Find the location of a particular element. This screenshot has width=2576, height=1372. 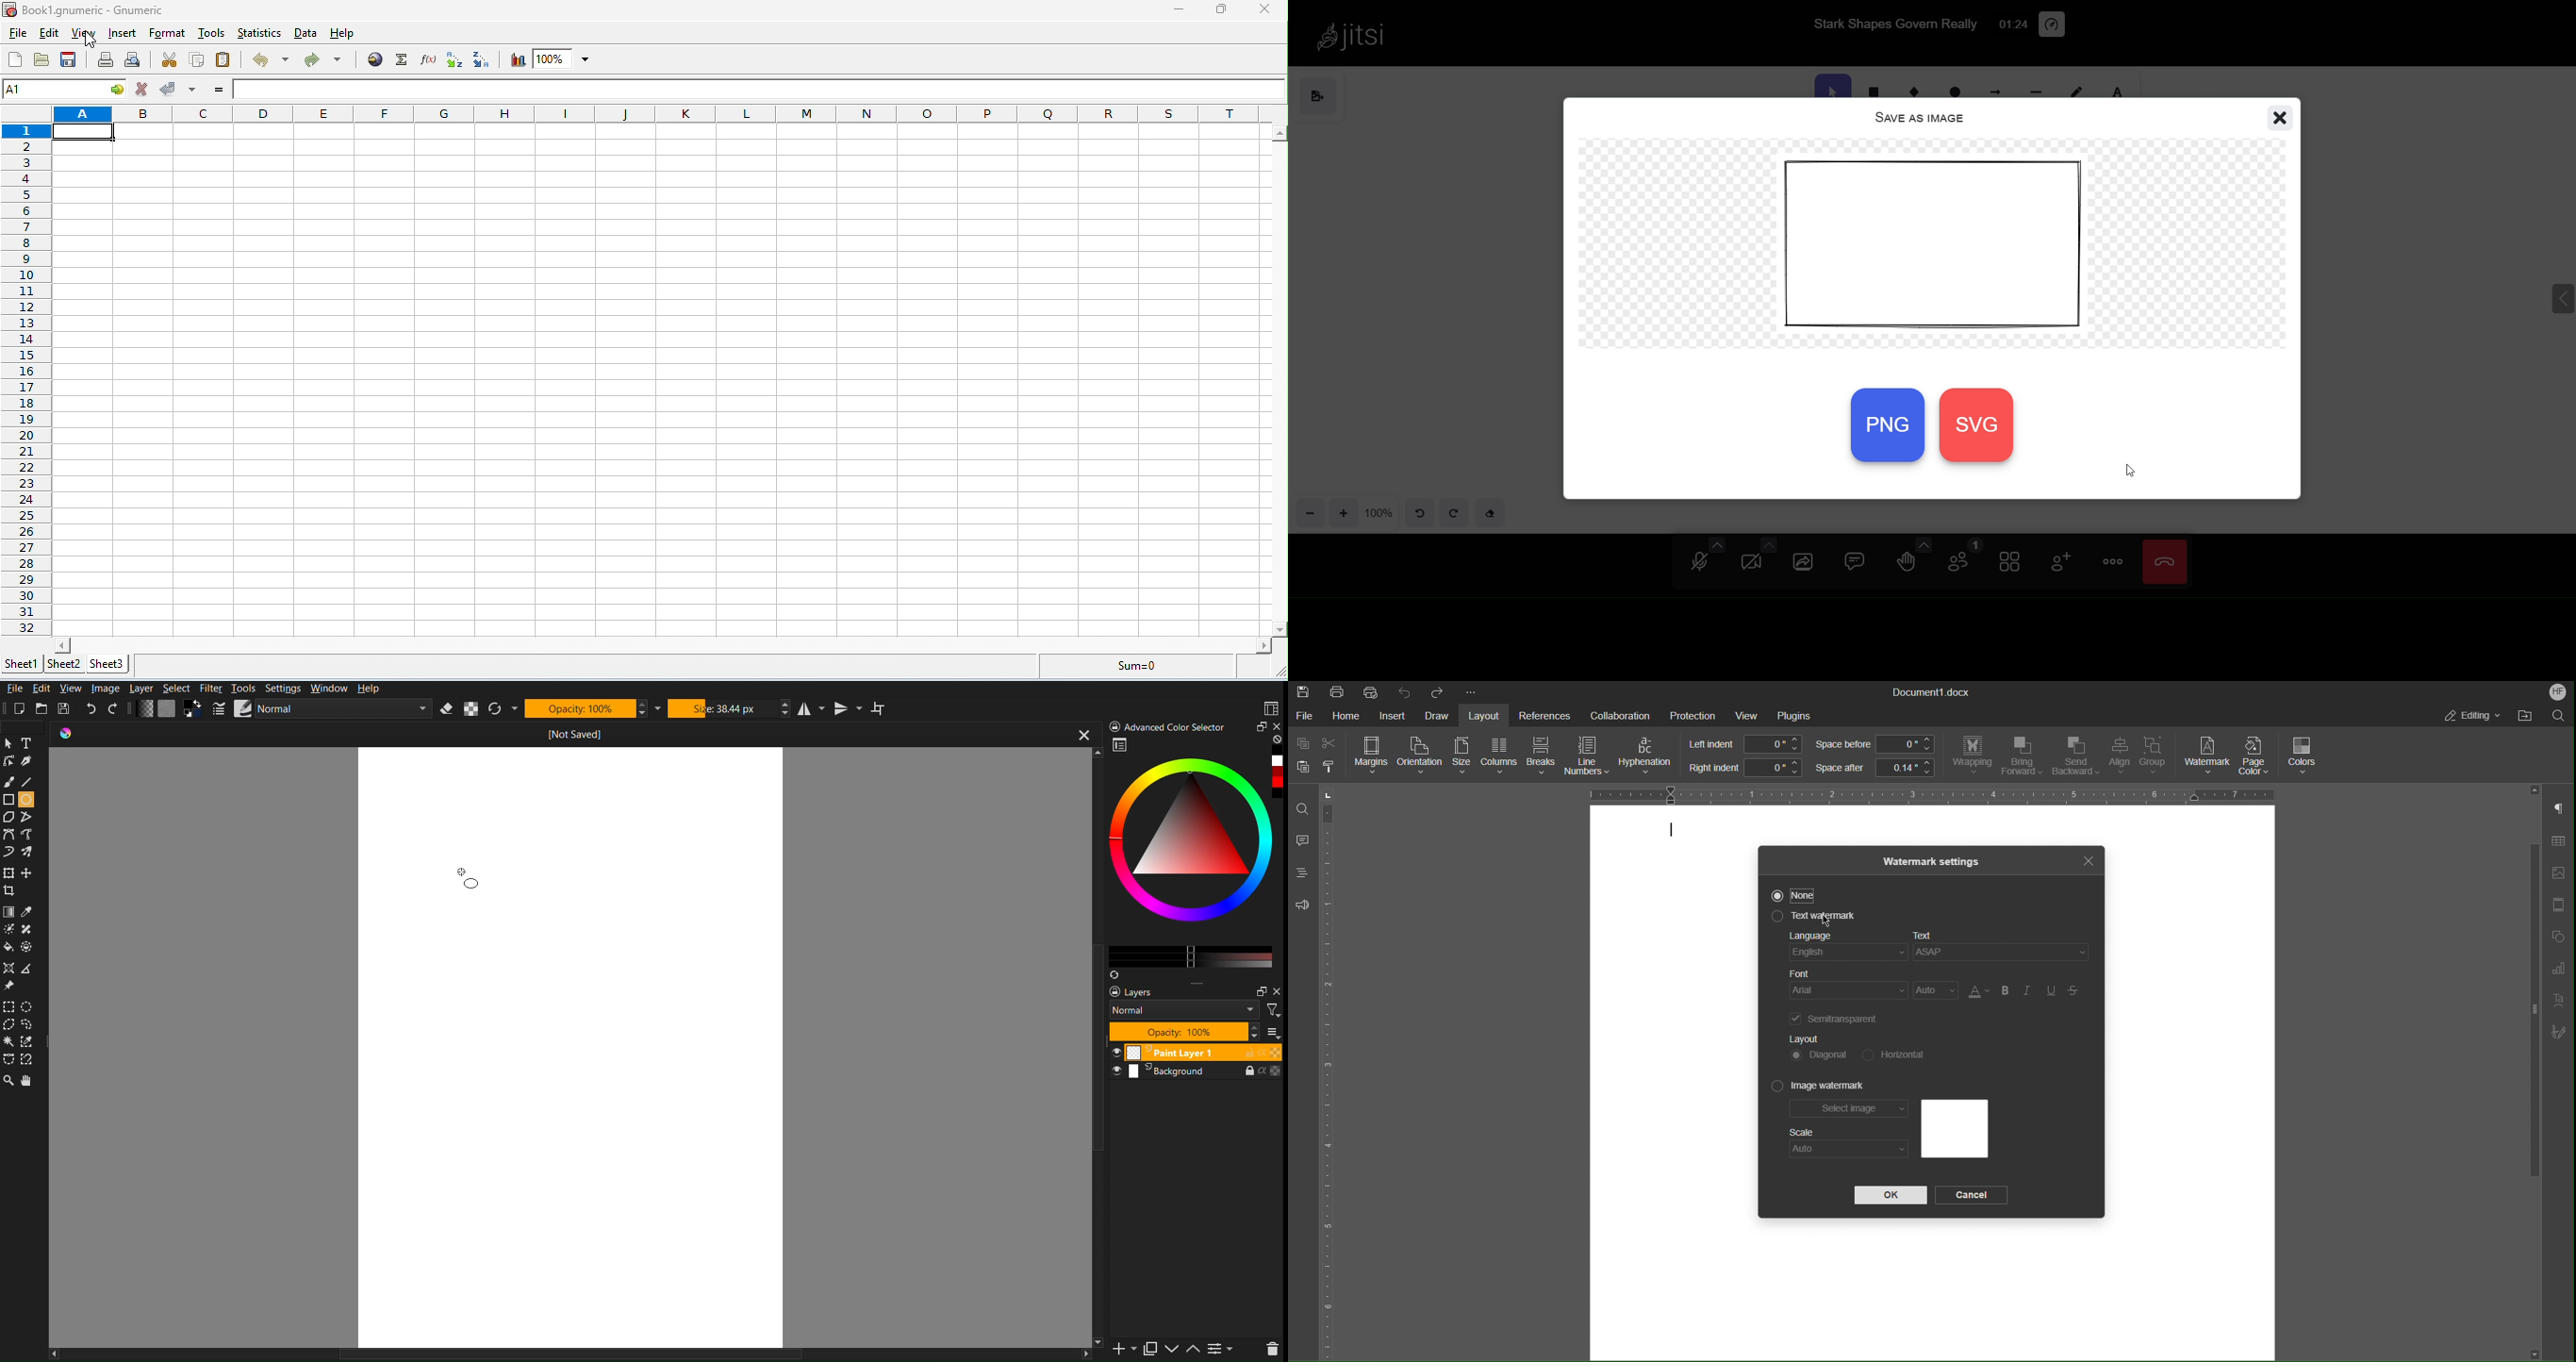

Watermark is located at coordinates (2208, 756).